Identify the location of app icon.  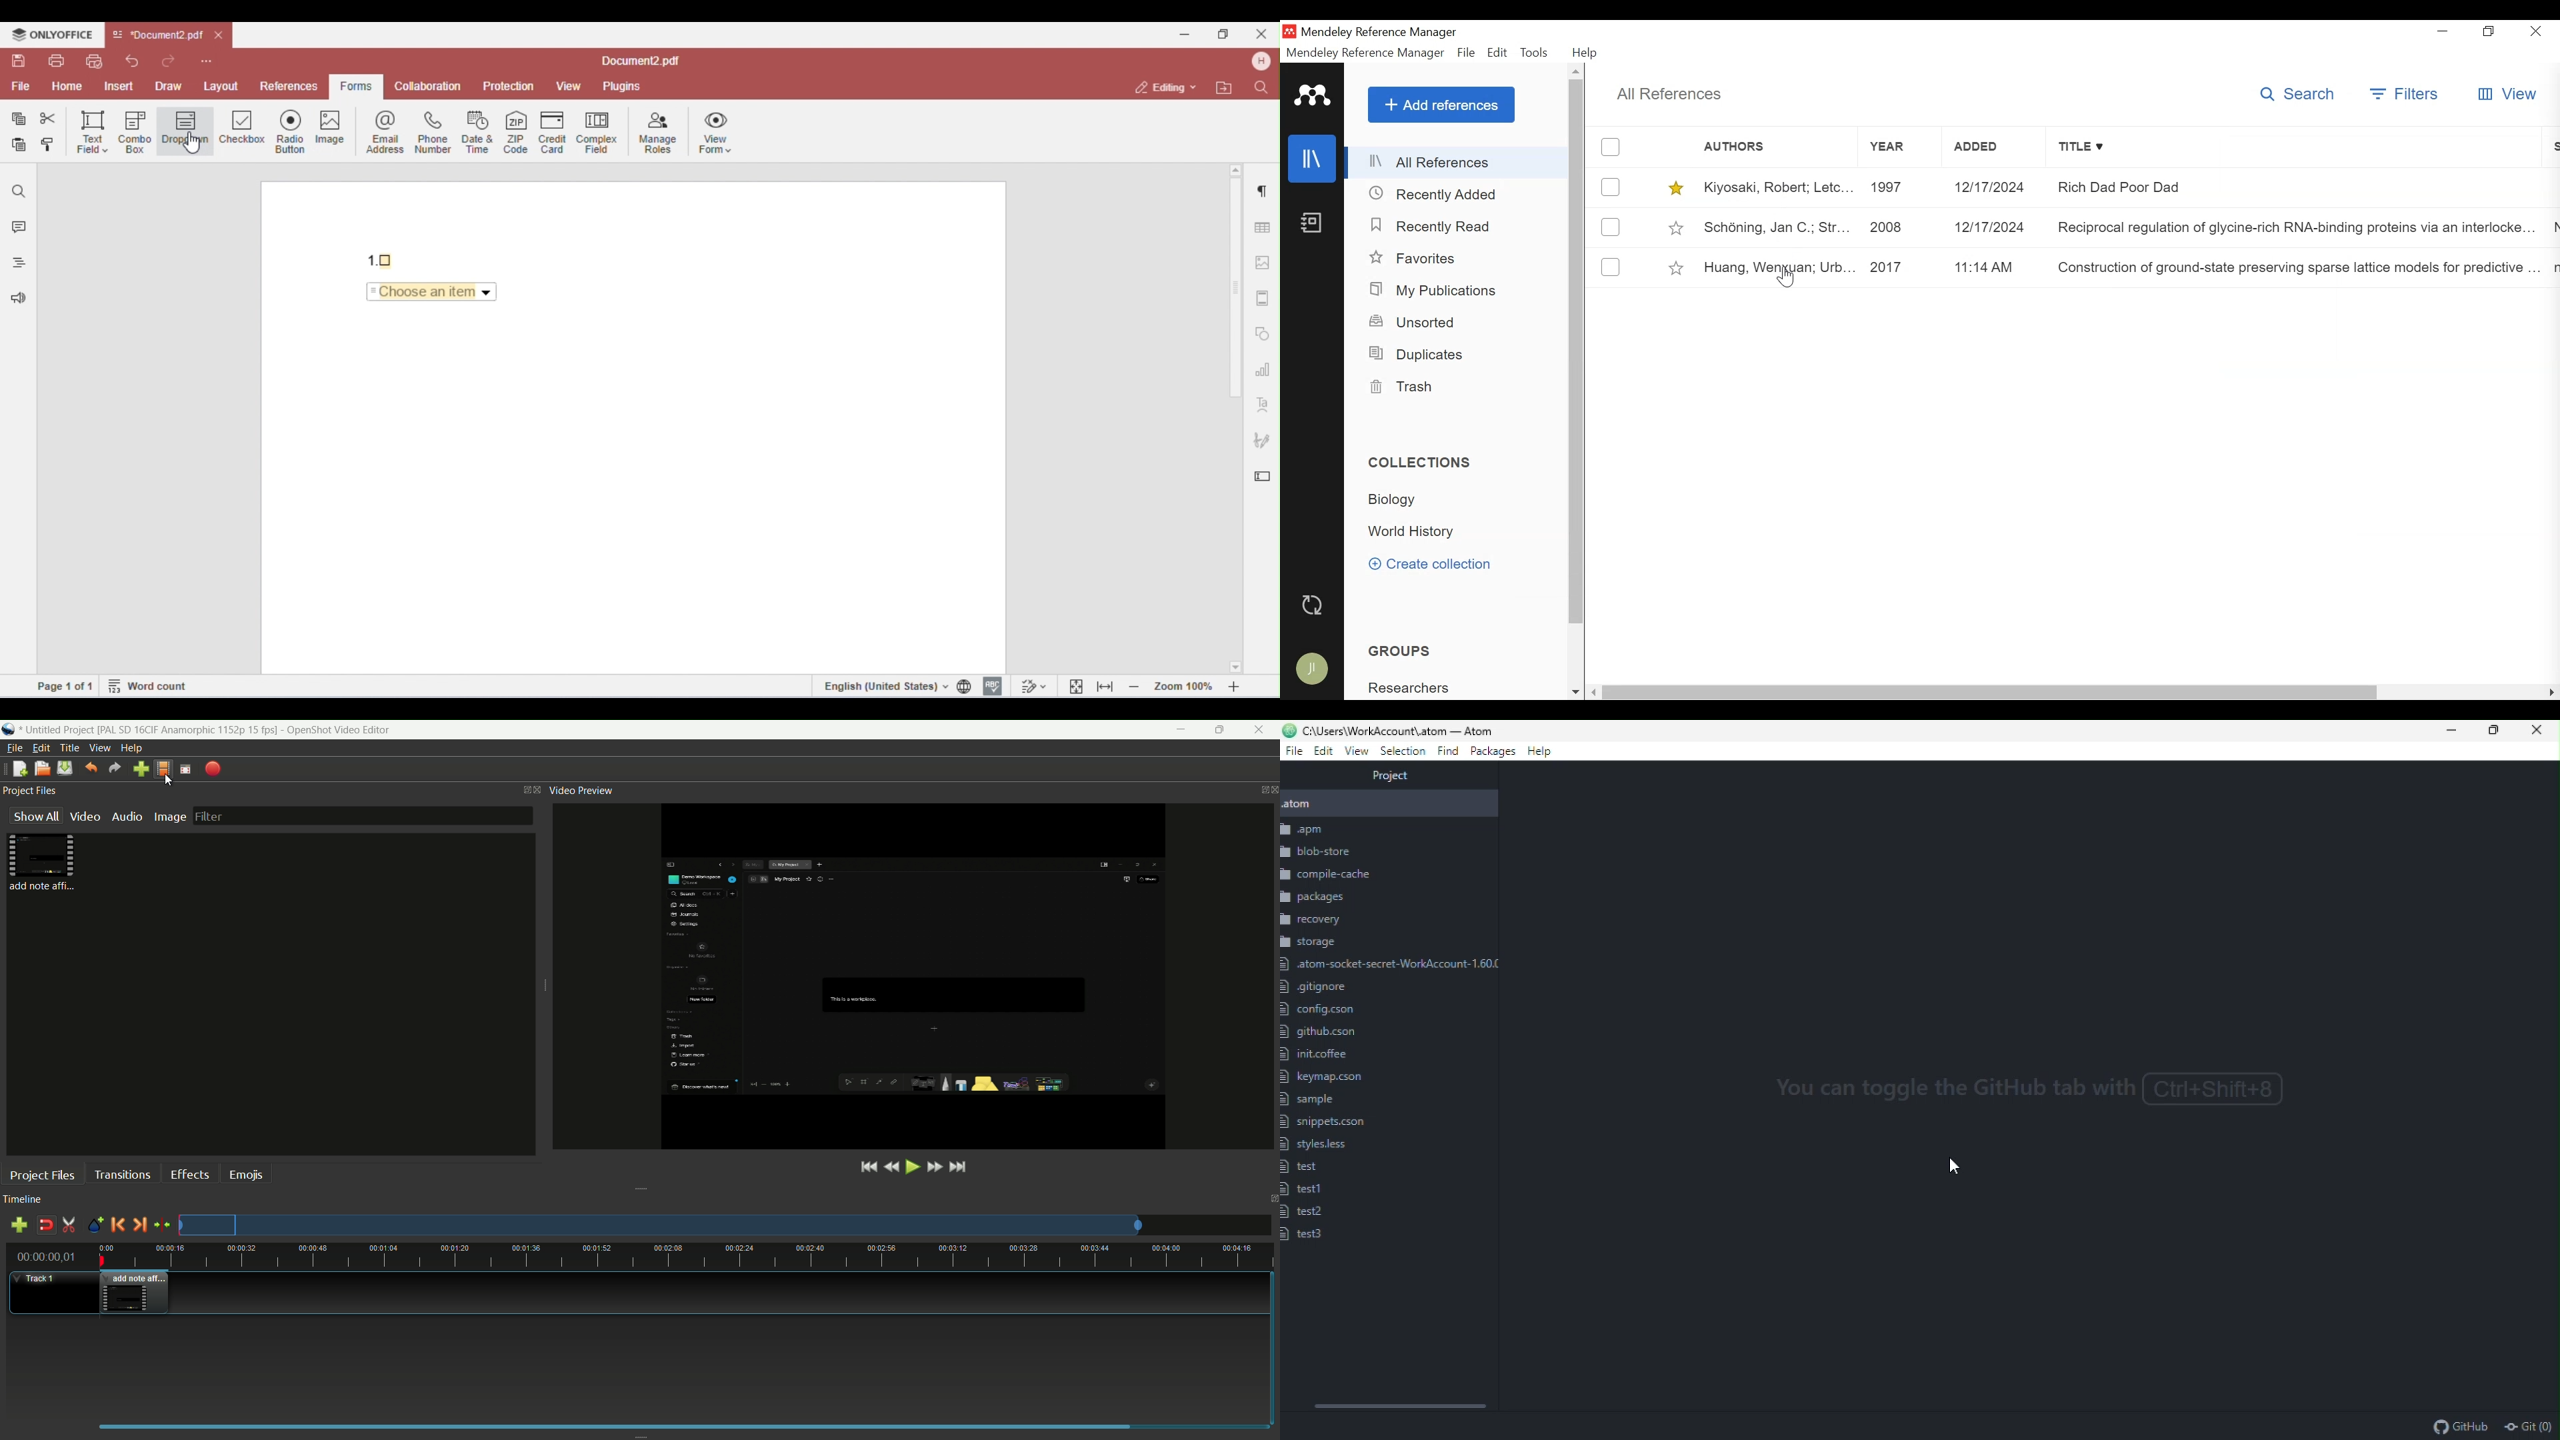
(11, 729).